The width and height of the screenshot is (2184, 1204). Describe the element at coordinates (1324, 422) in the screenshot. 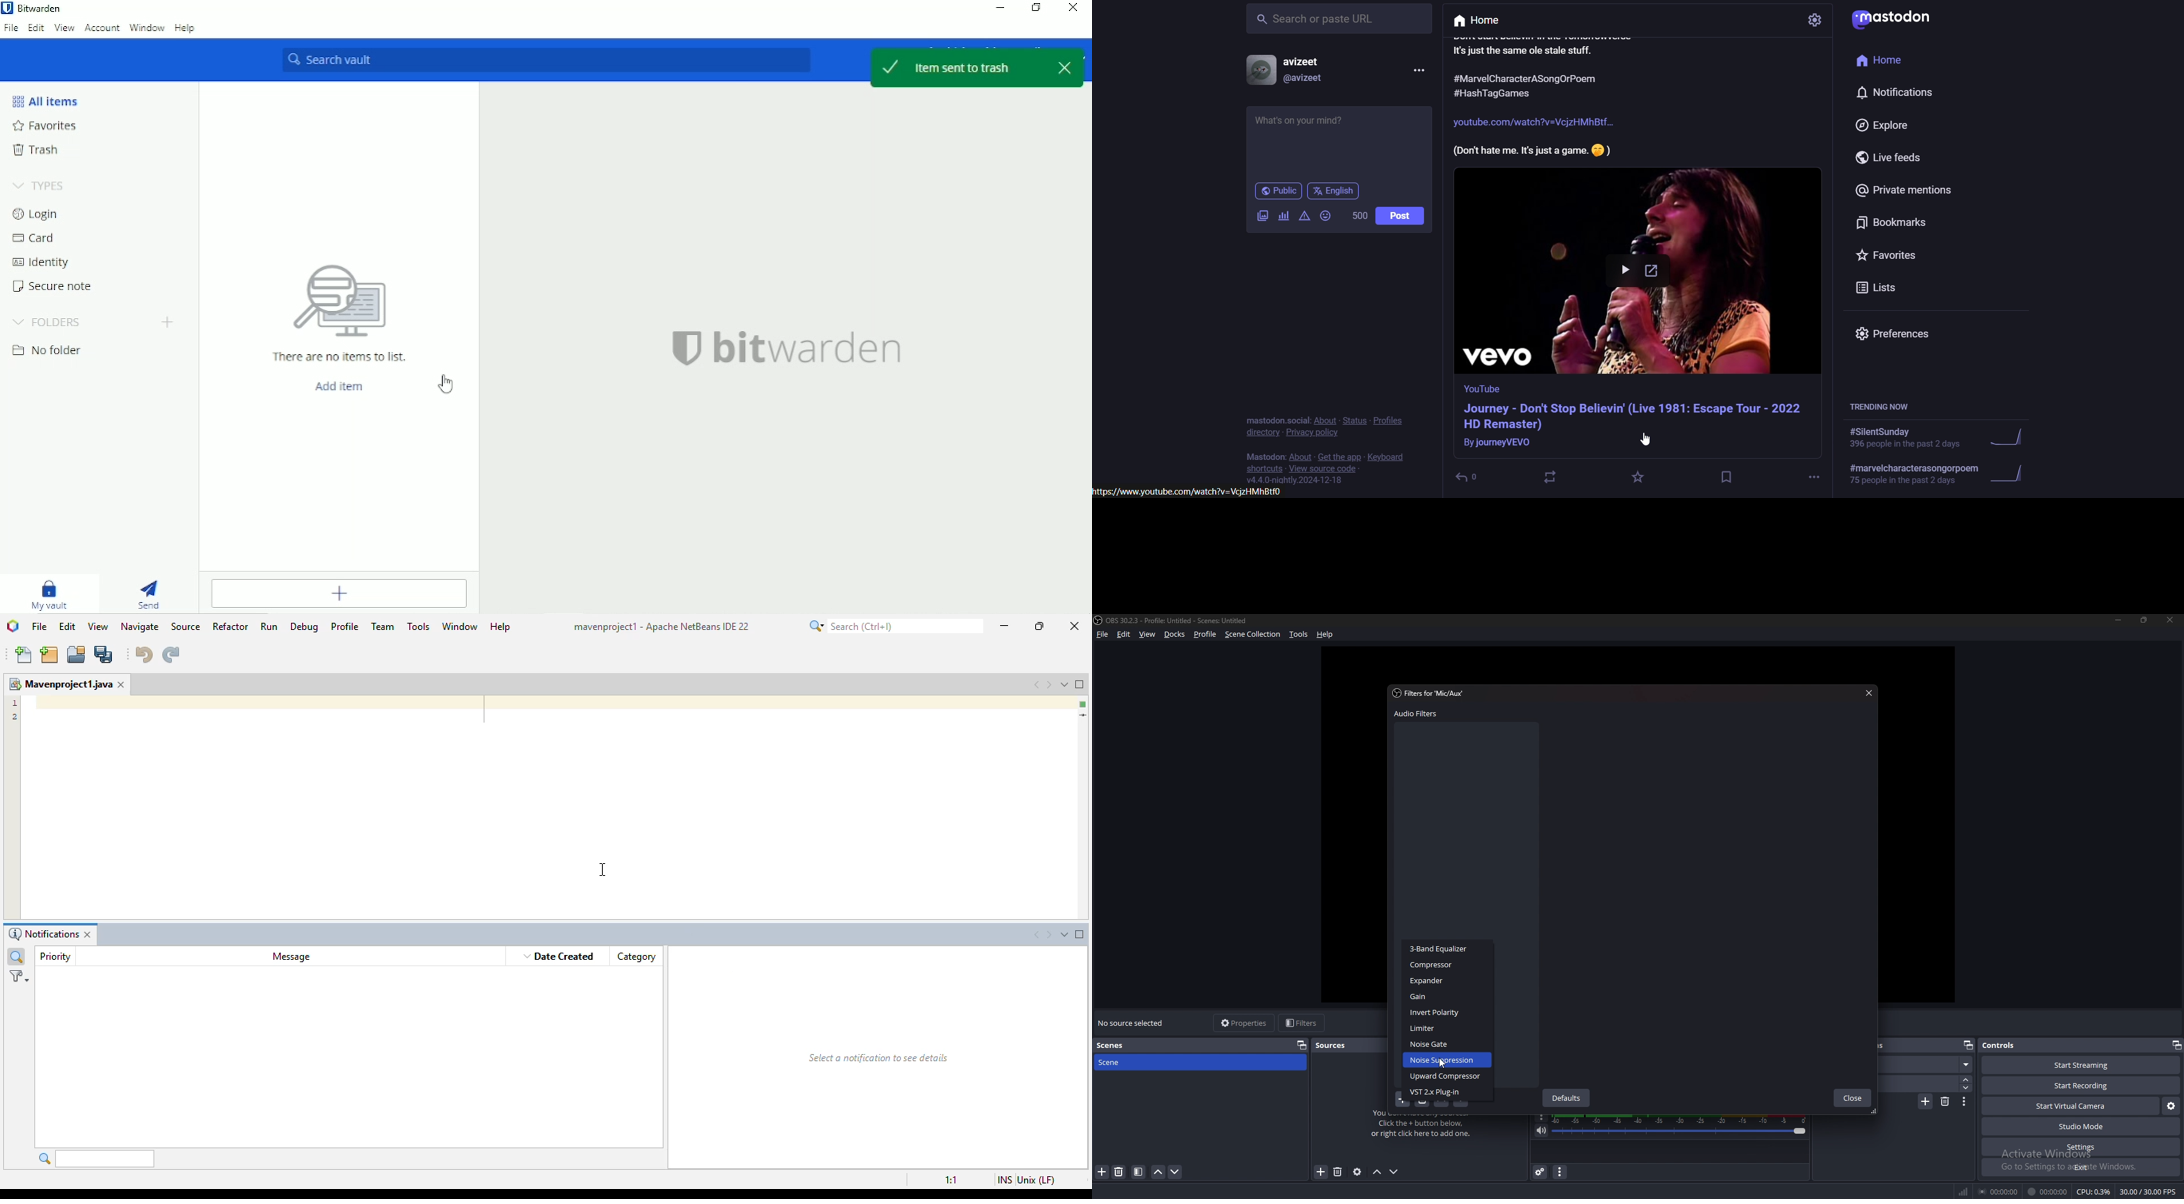

I see `about` at that location.